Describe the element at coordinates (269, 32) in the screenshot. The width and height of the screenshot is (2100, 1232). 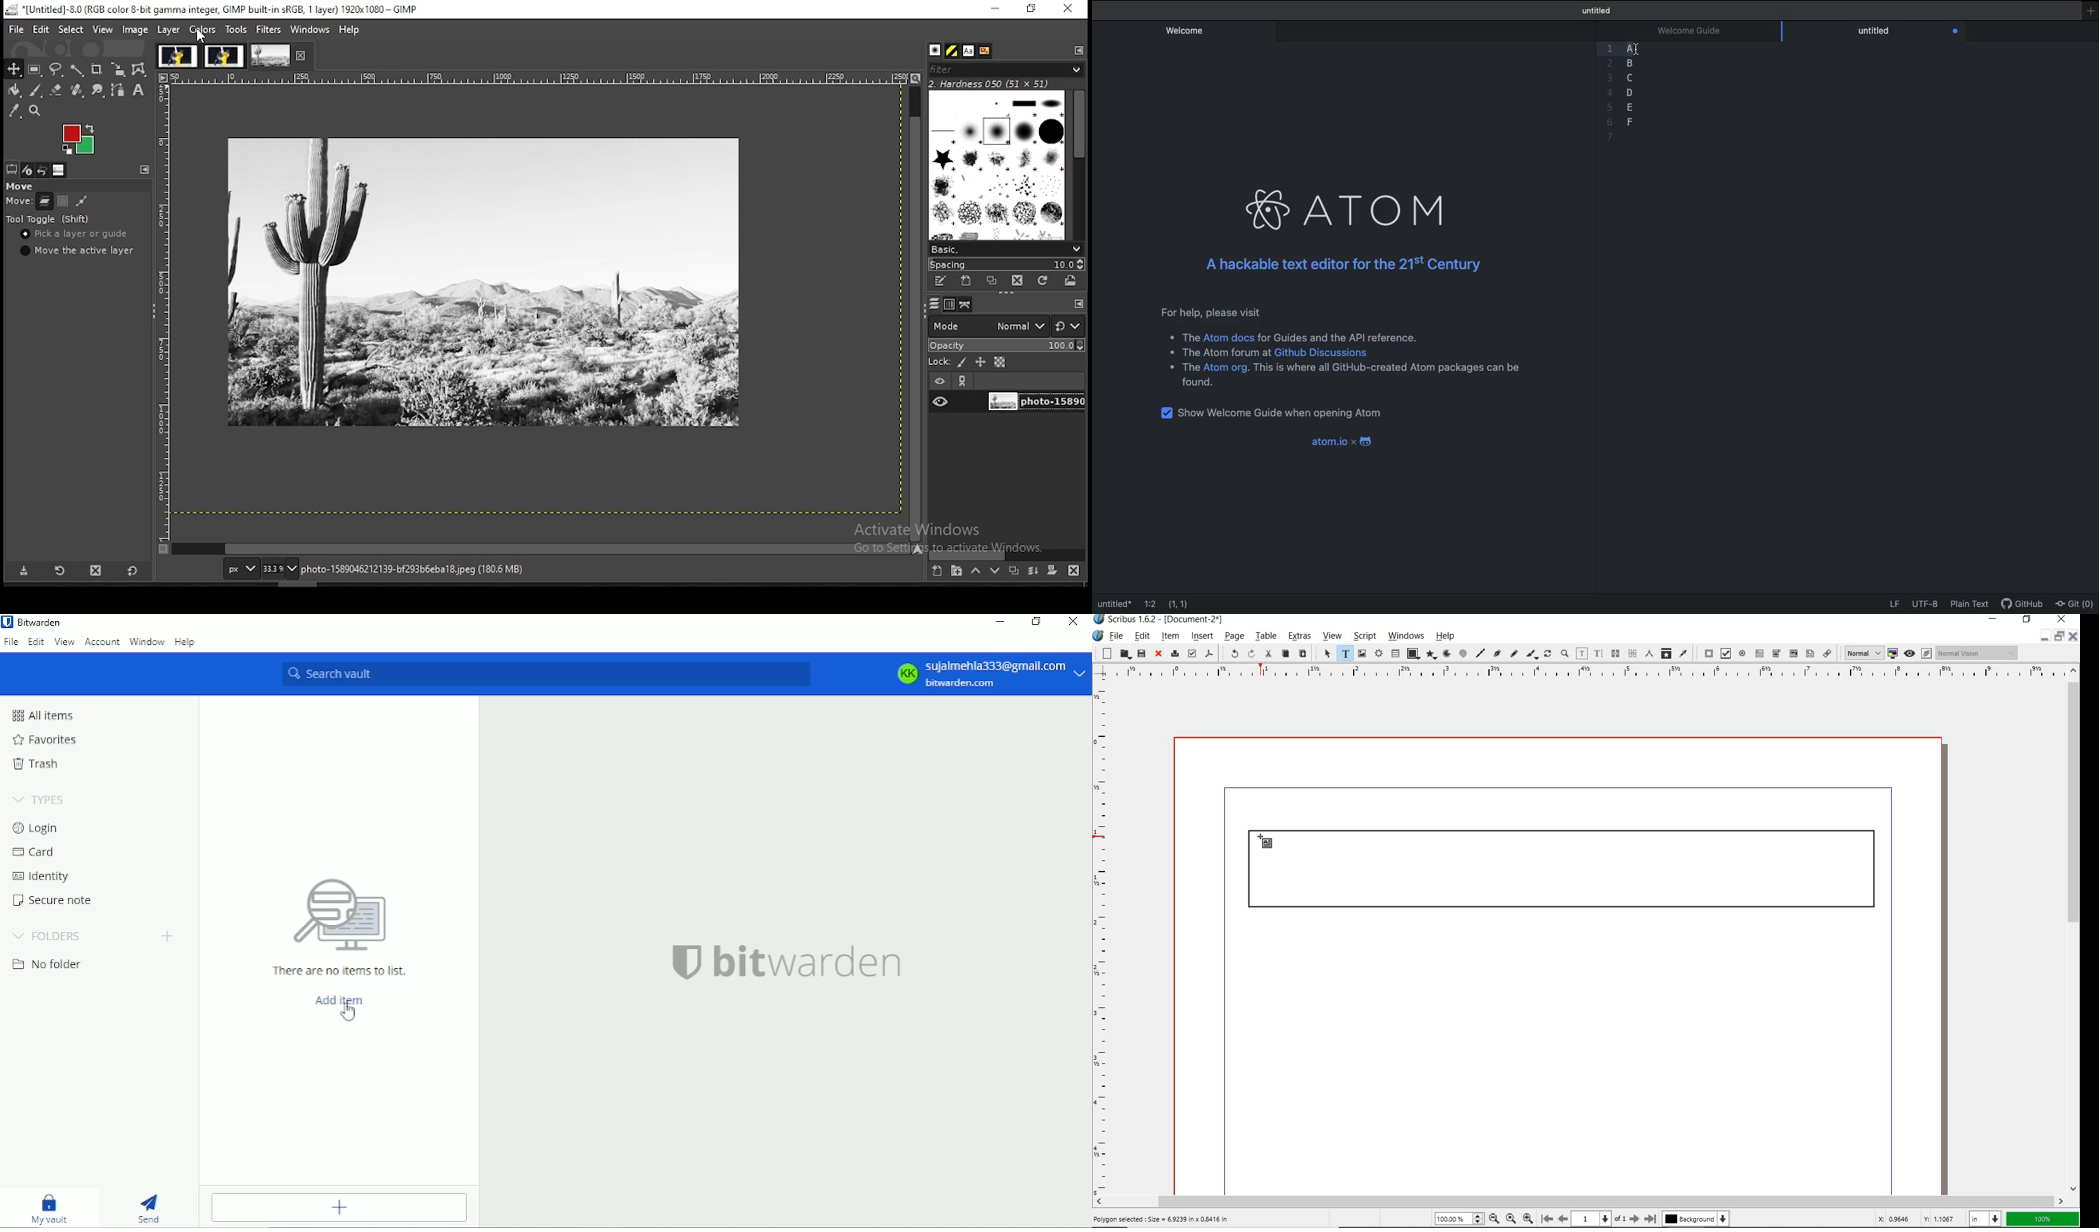
I see `filters` at that location.